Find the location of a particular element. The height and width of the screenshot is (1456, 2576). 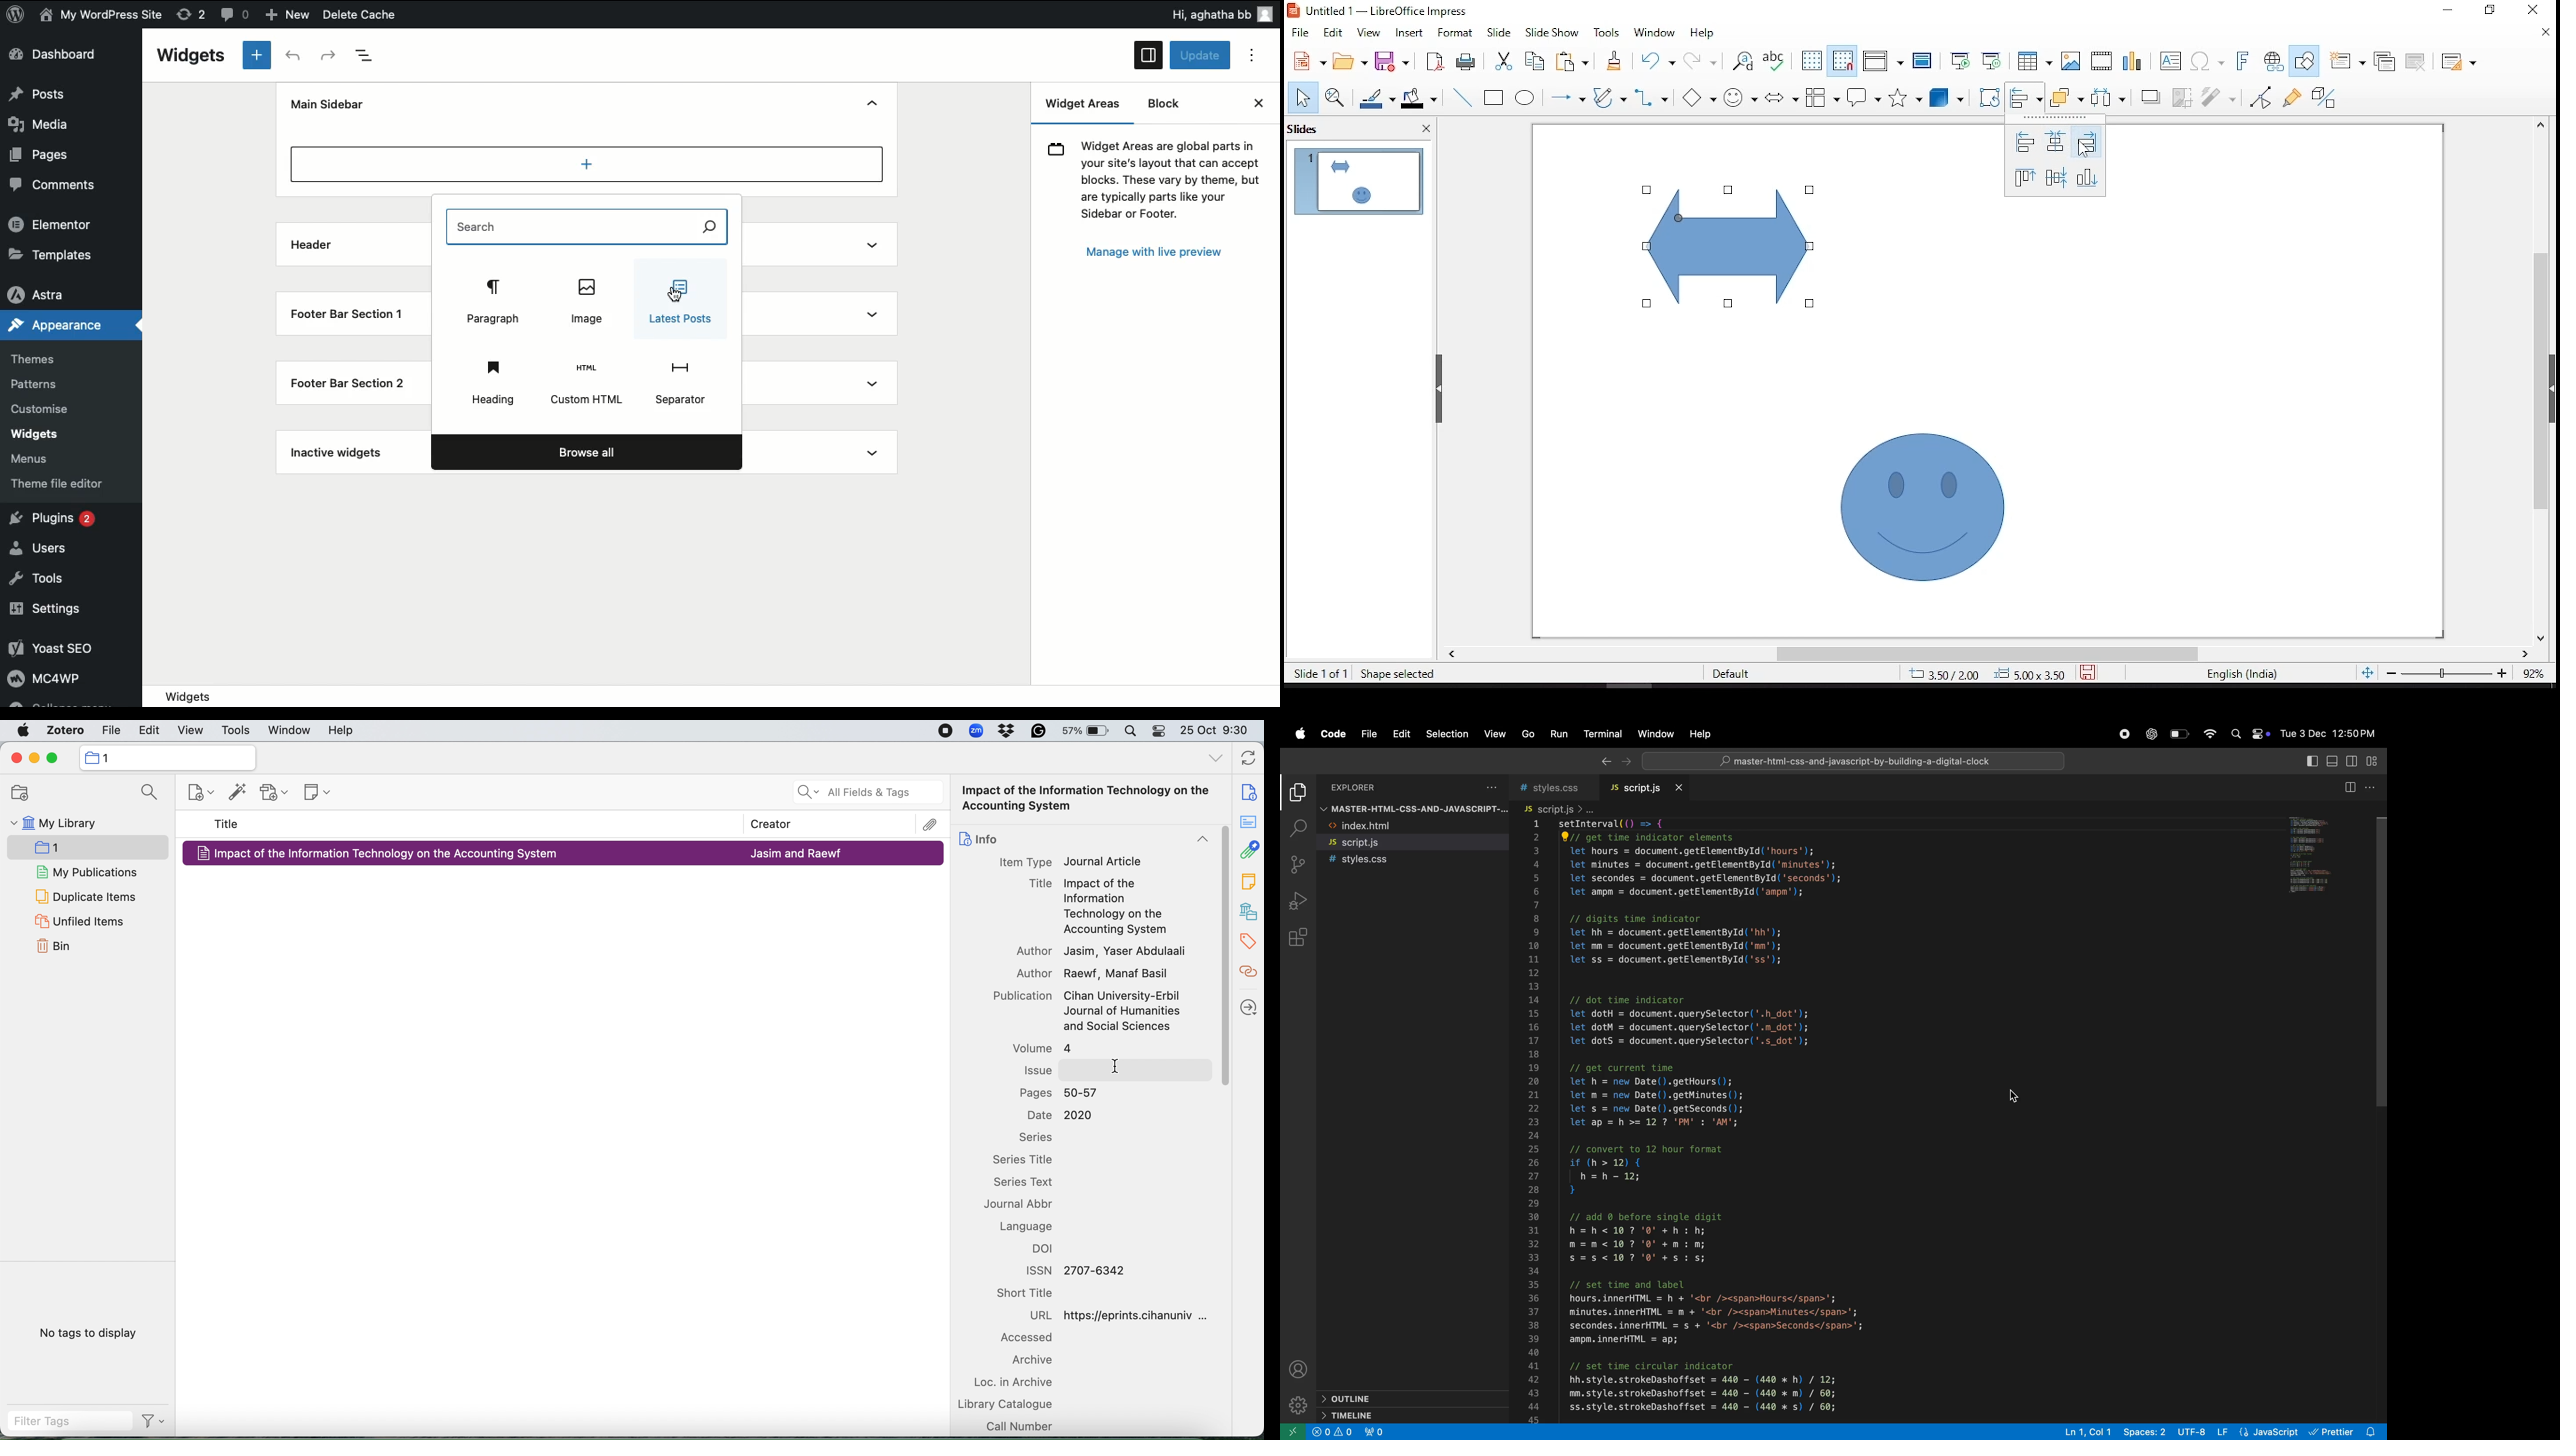

date 2020 is located at coordinates (1060, 1115).